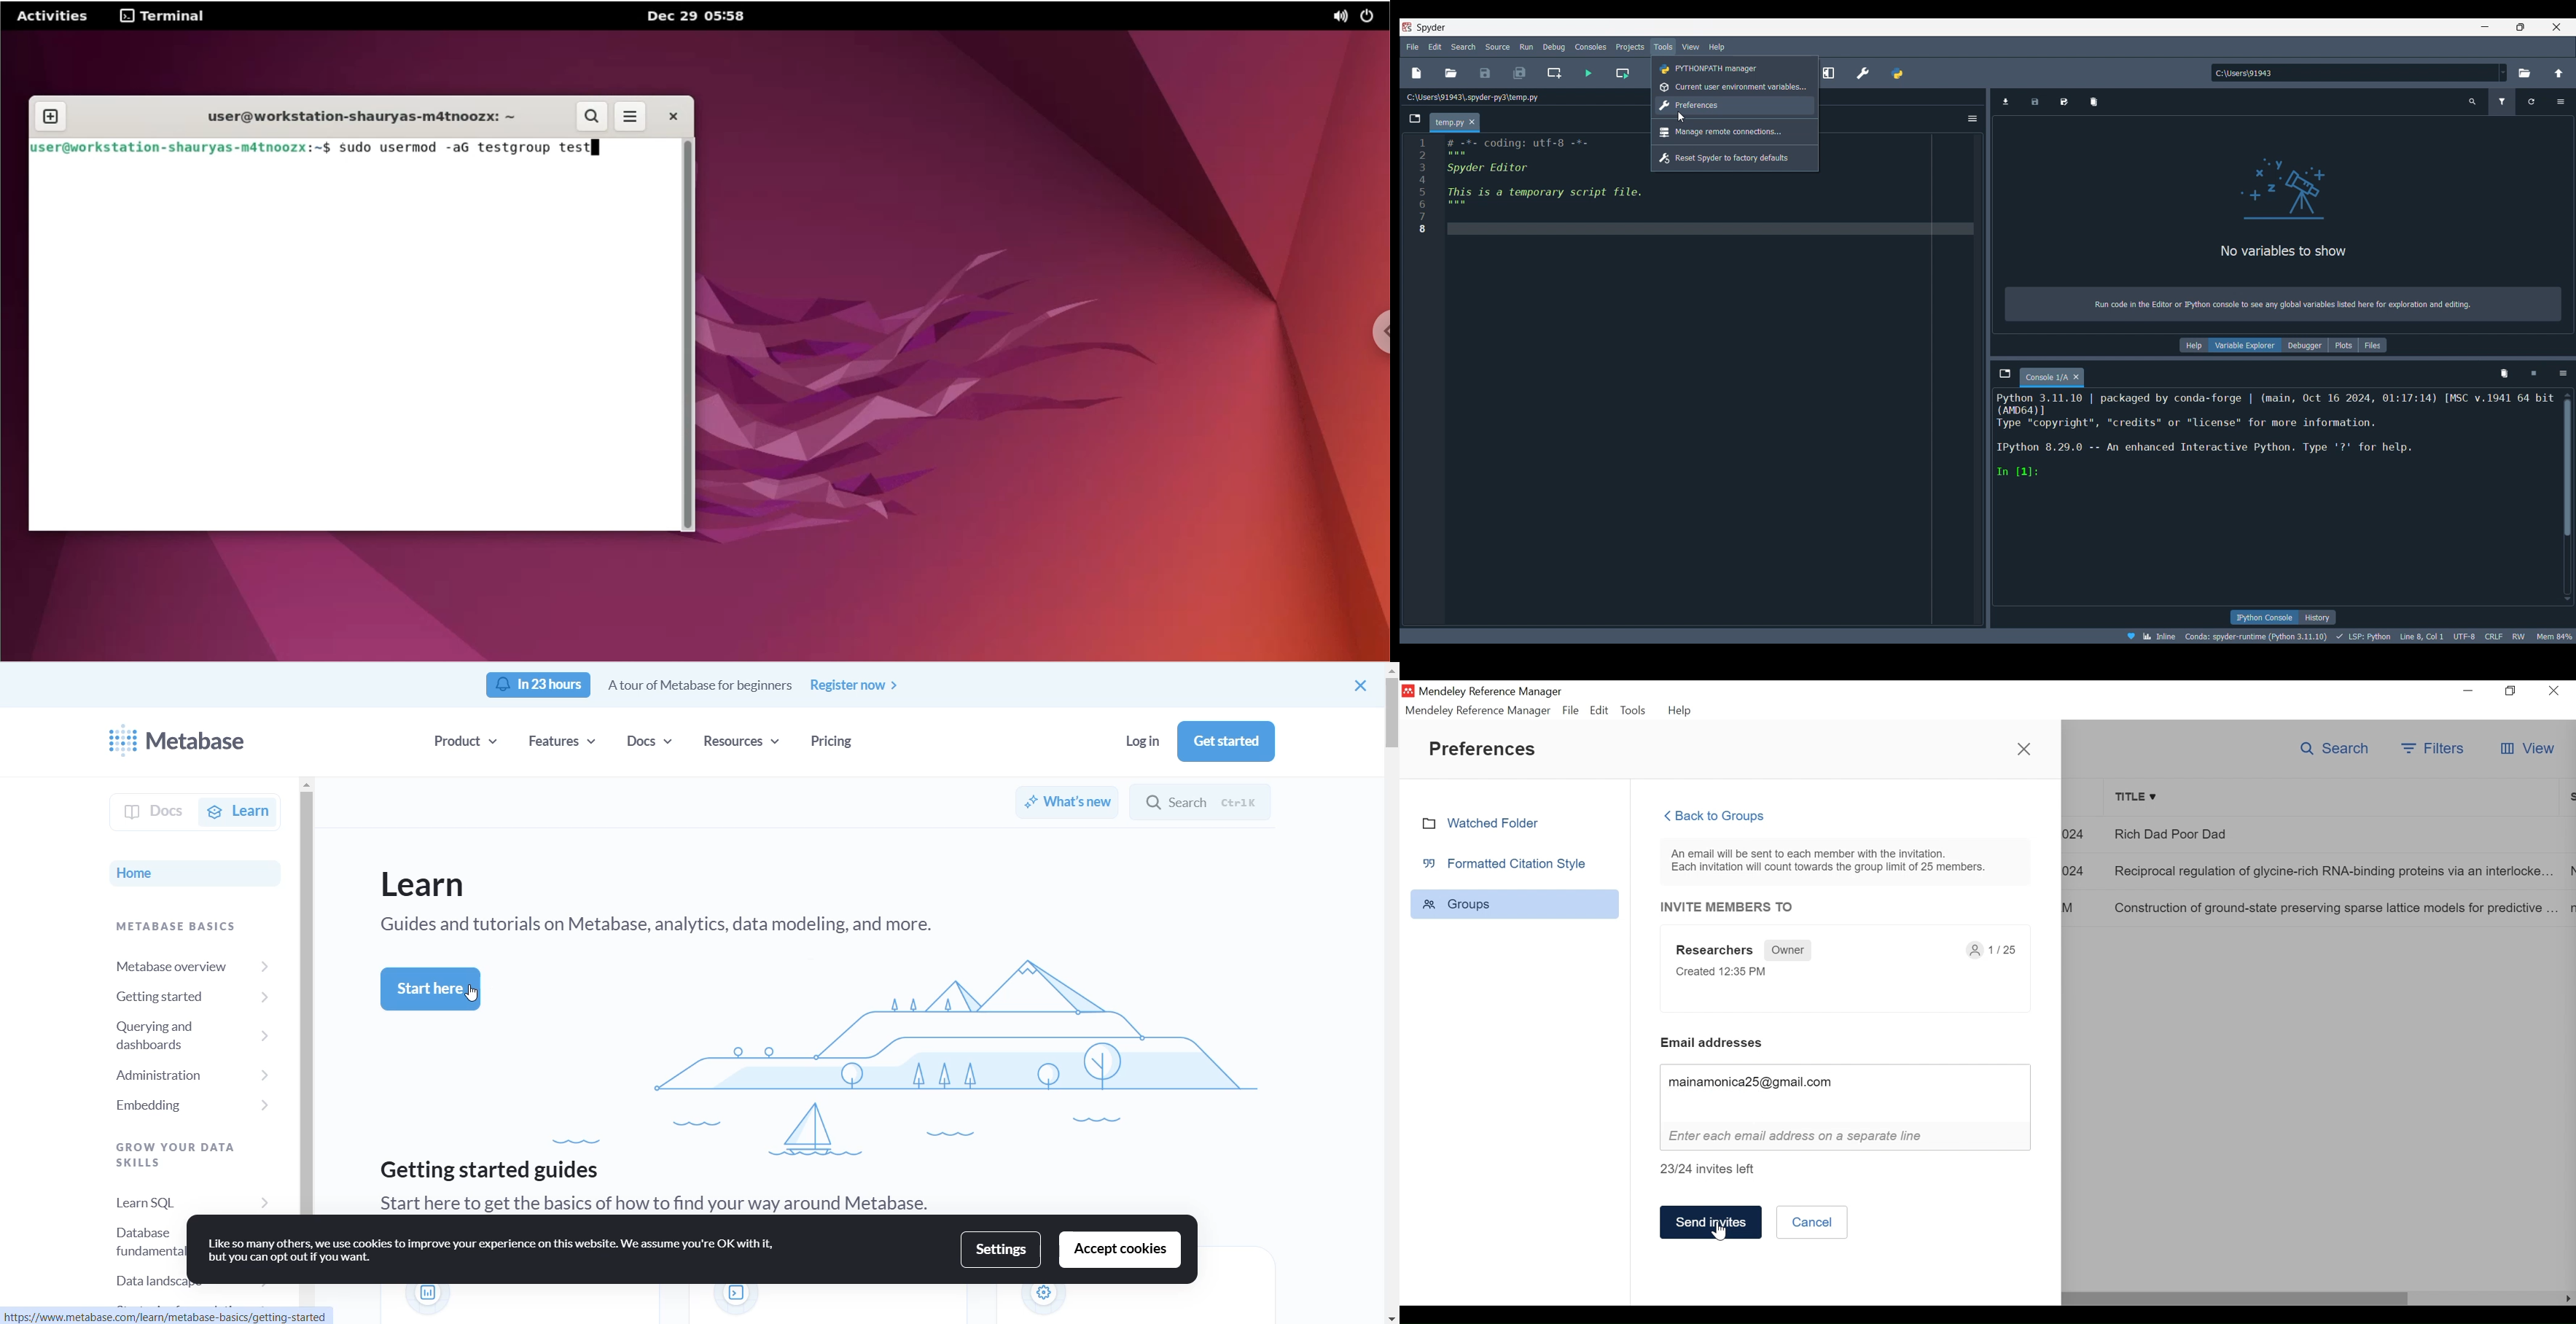  I want to click on Help, so click(2193, 345).